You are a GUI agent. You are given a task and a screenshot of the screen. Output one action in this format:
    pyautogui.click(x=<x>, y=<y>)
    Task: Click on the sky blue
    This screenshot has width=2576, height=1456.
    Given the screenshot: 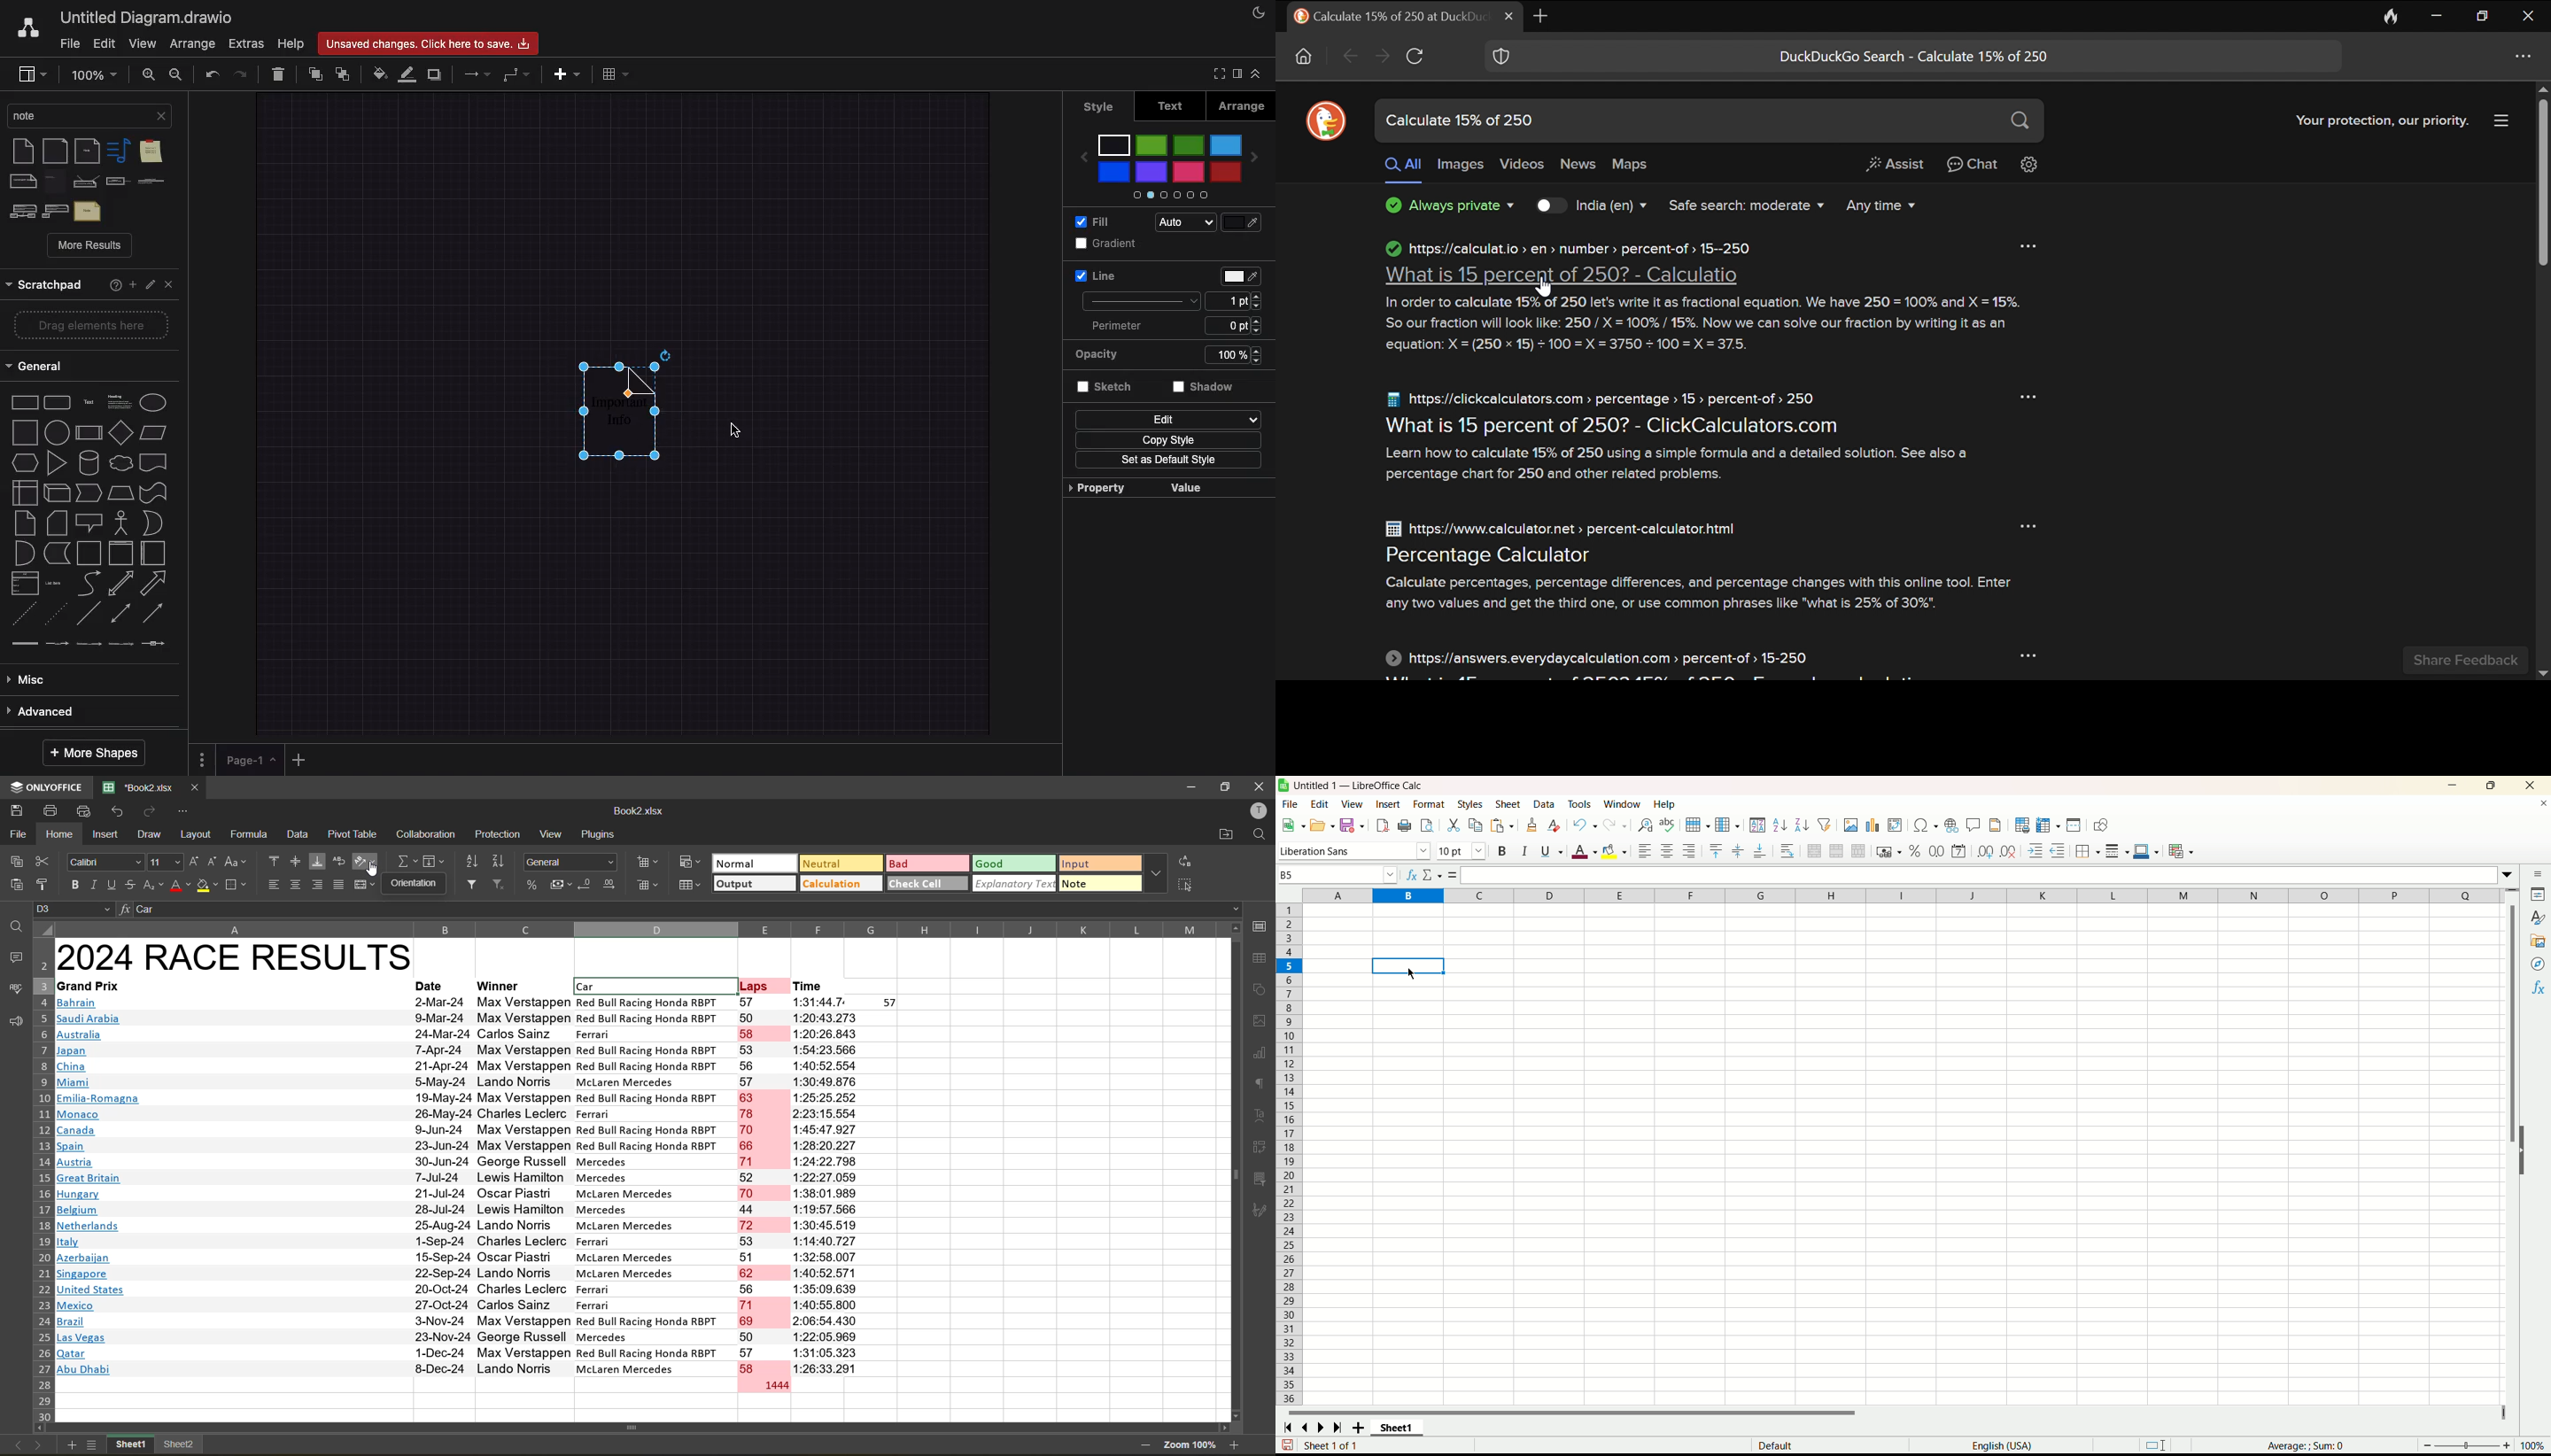 What is the action you would take?
    pyautogui.click(x=1226, y=146)
    